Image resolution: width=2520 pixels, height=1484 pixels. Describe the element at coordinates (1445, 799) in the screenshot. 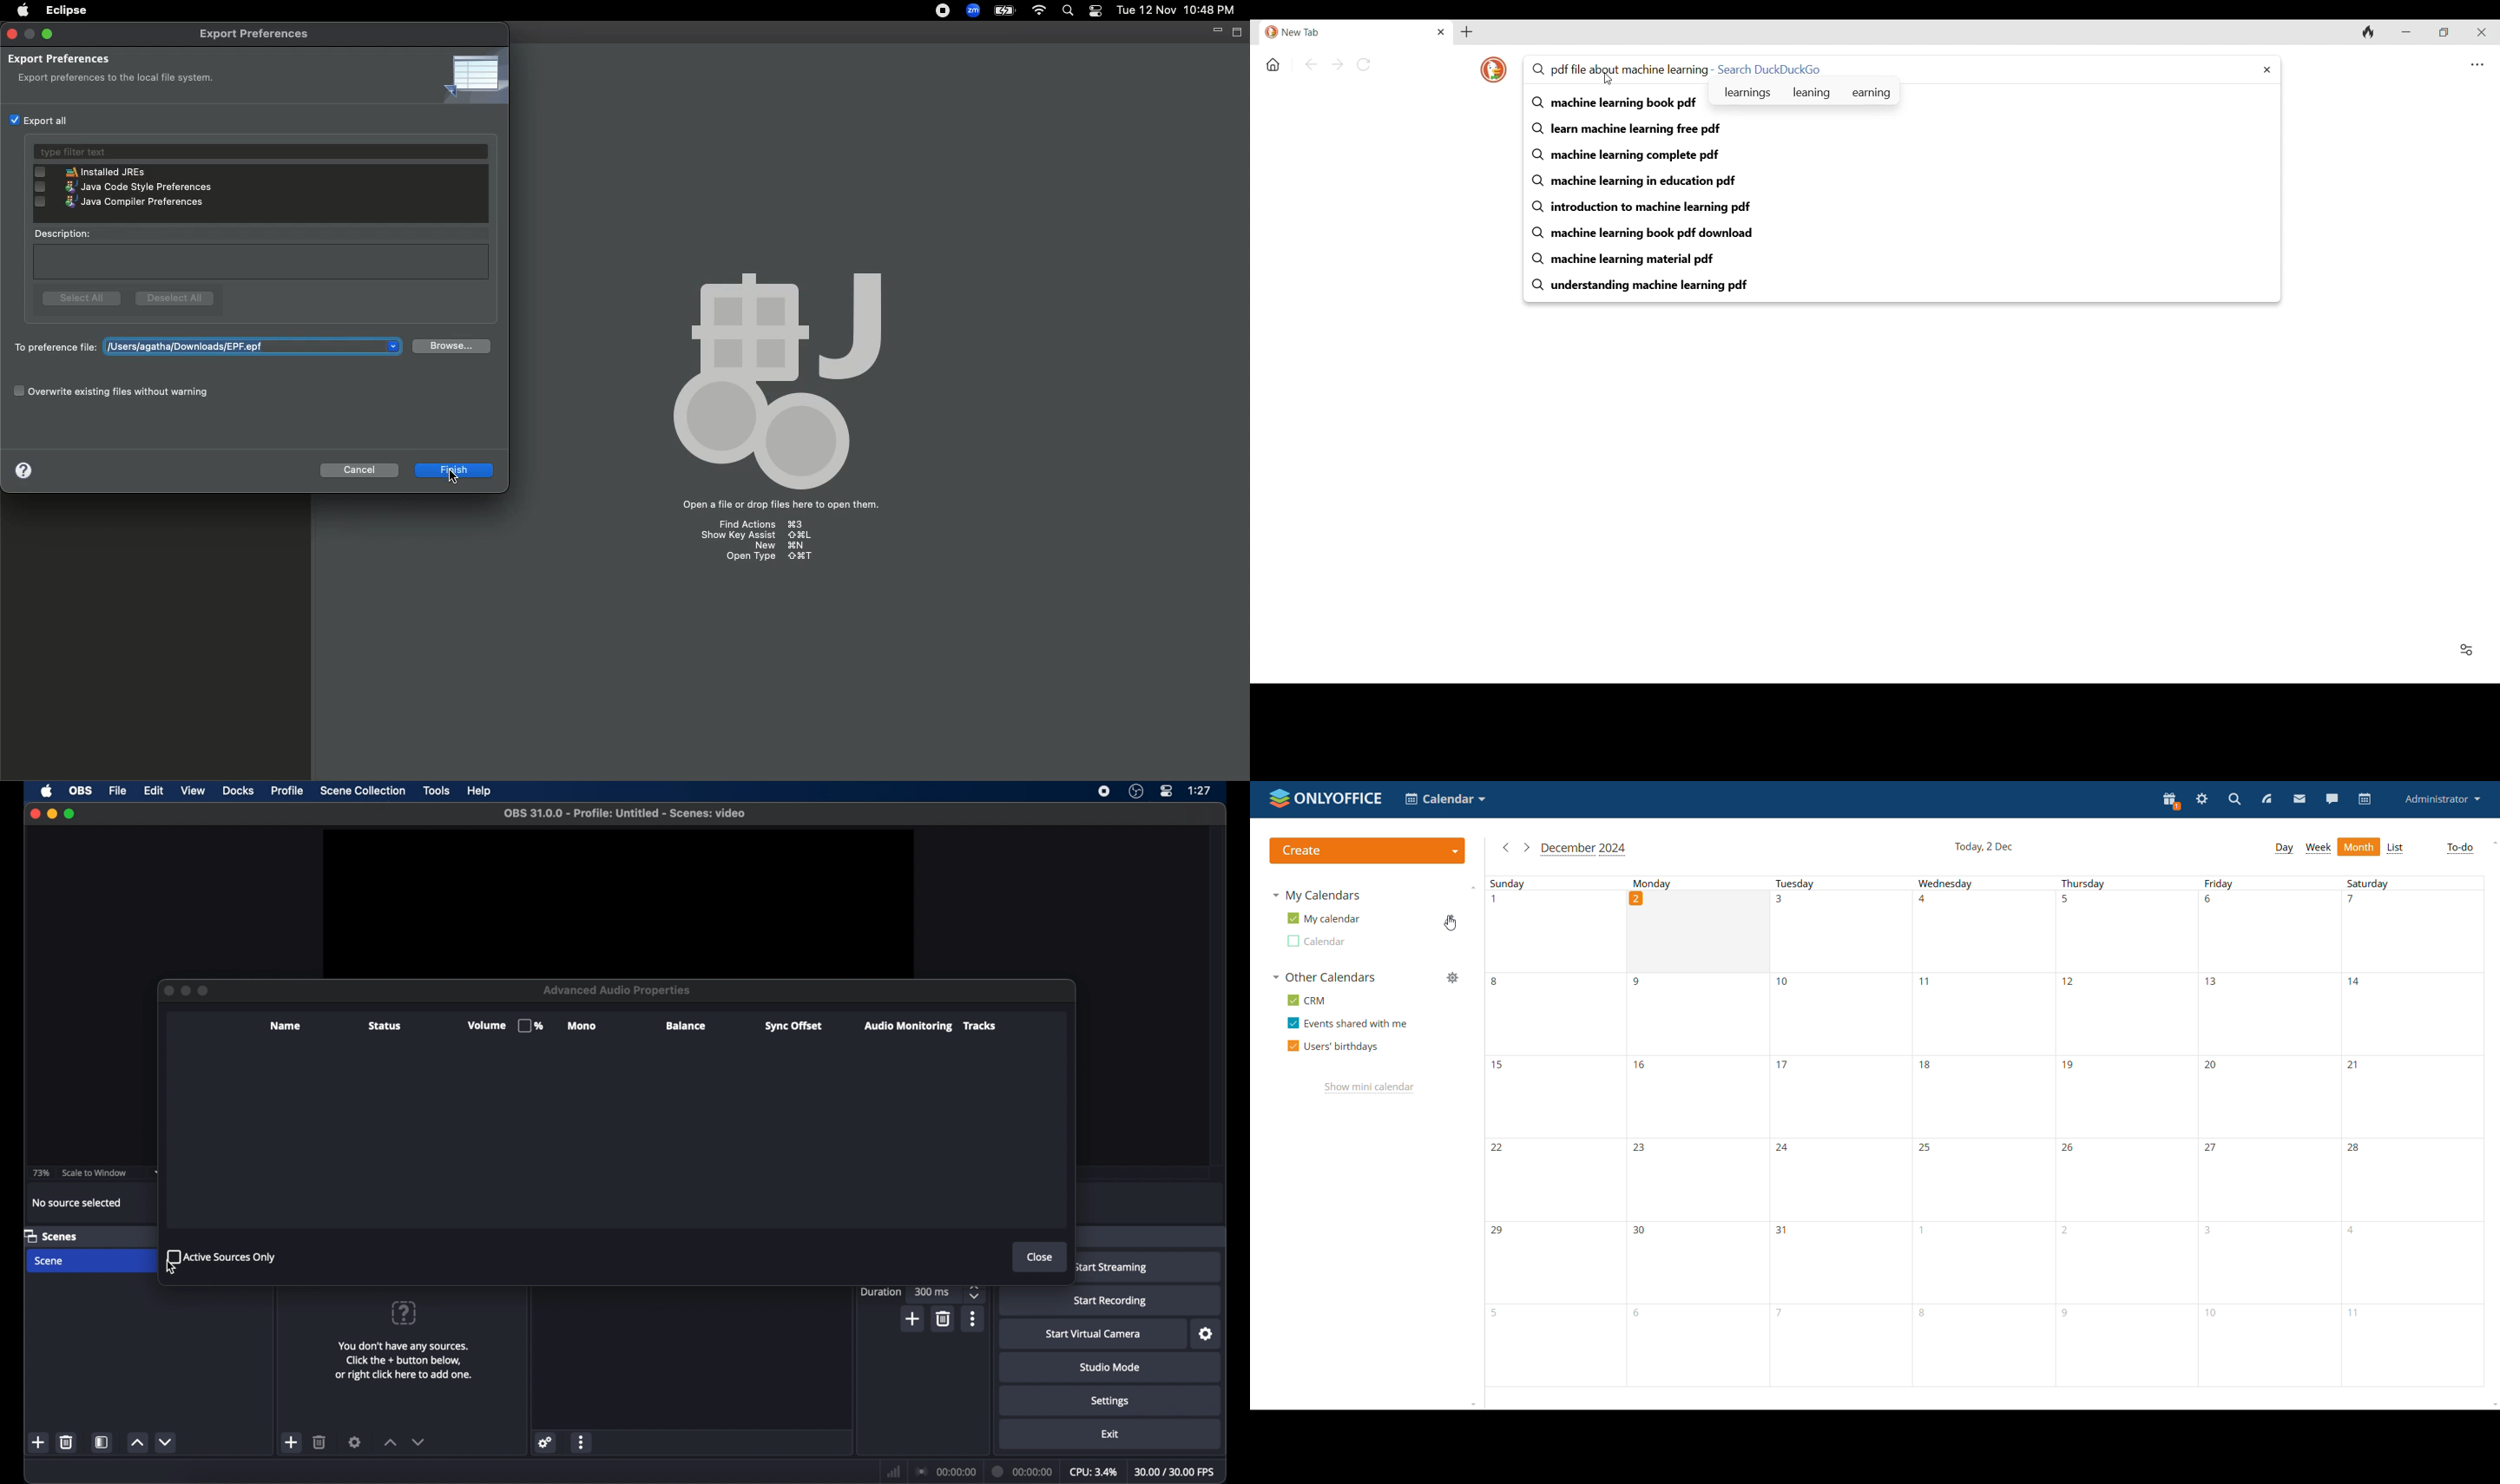

I see `select application` at that location.